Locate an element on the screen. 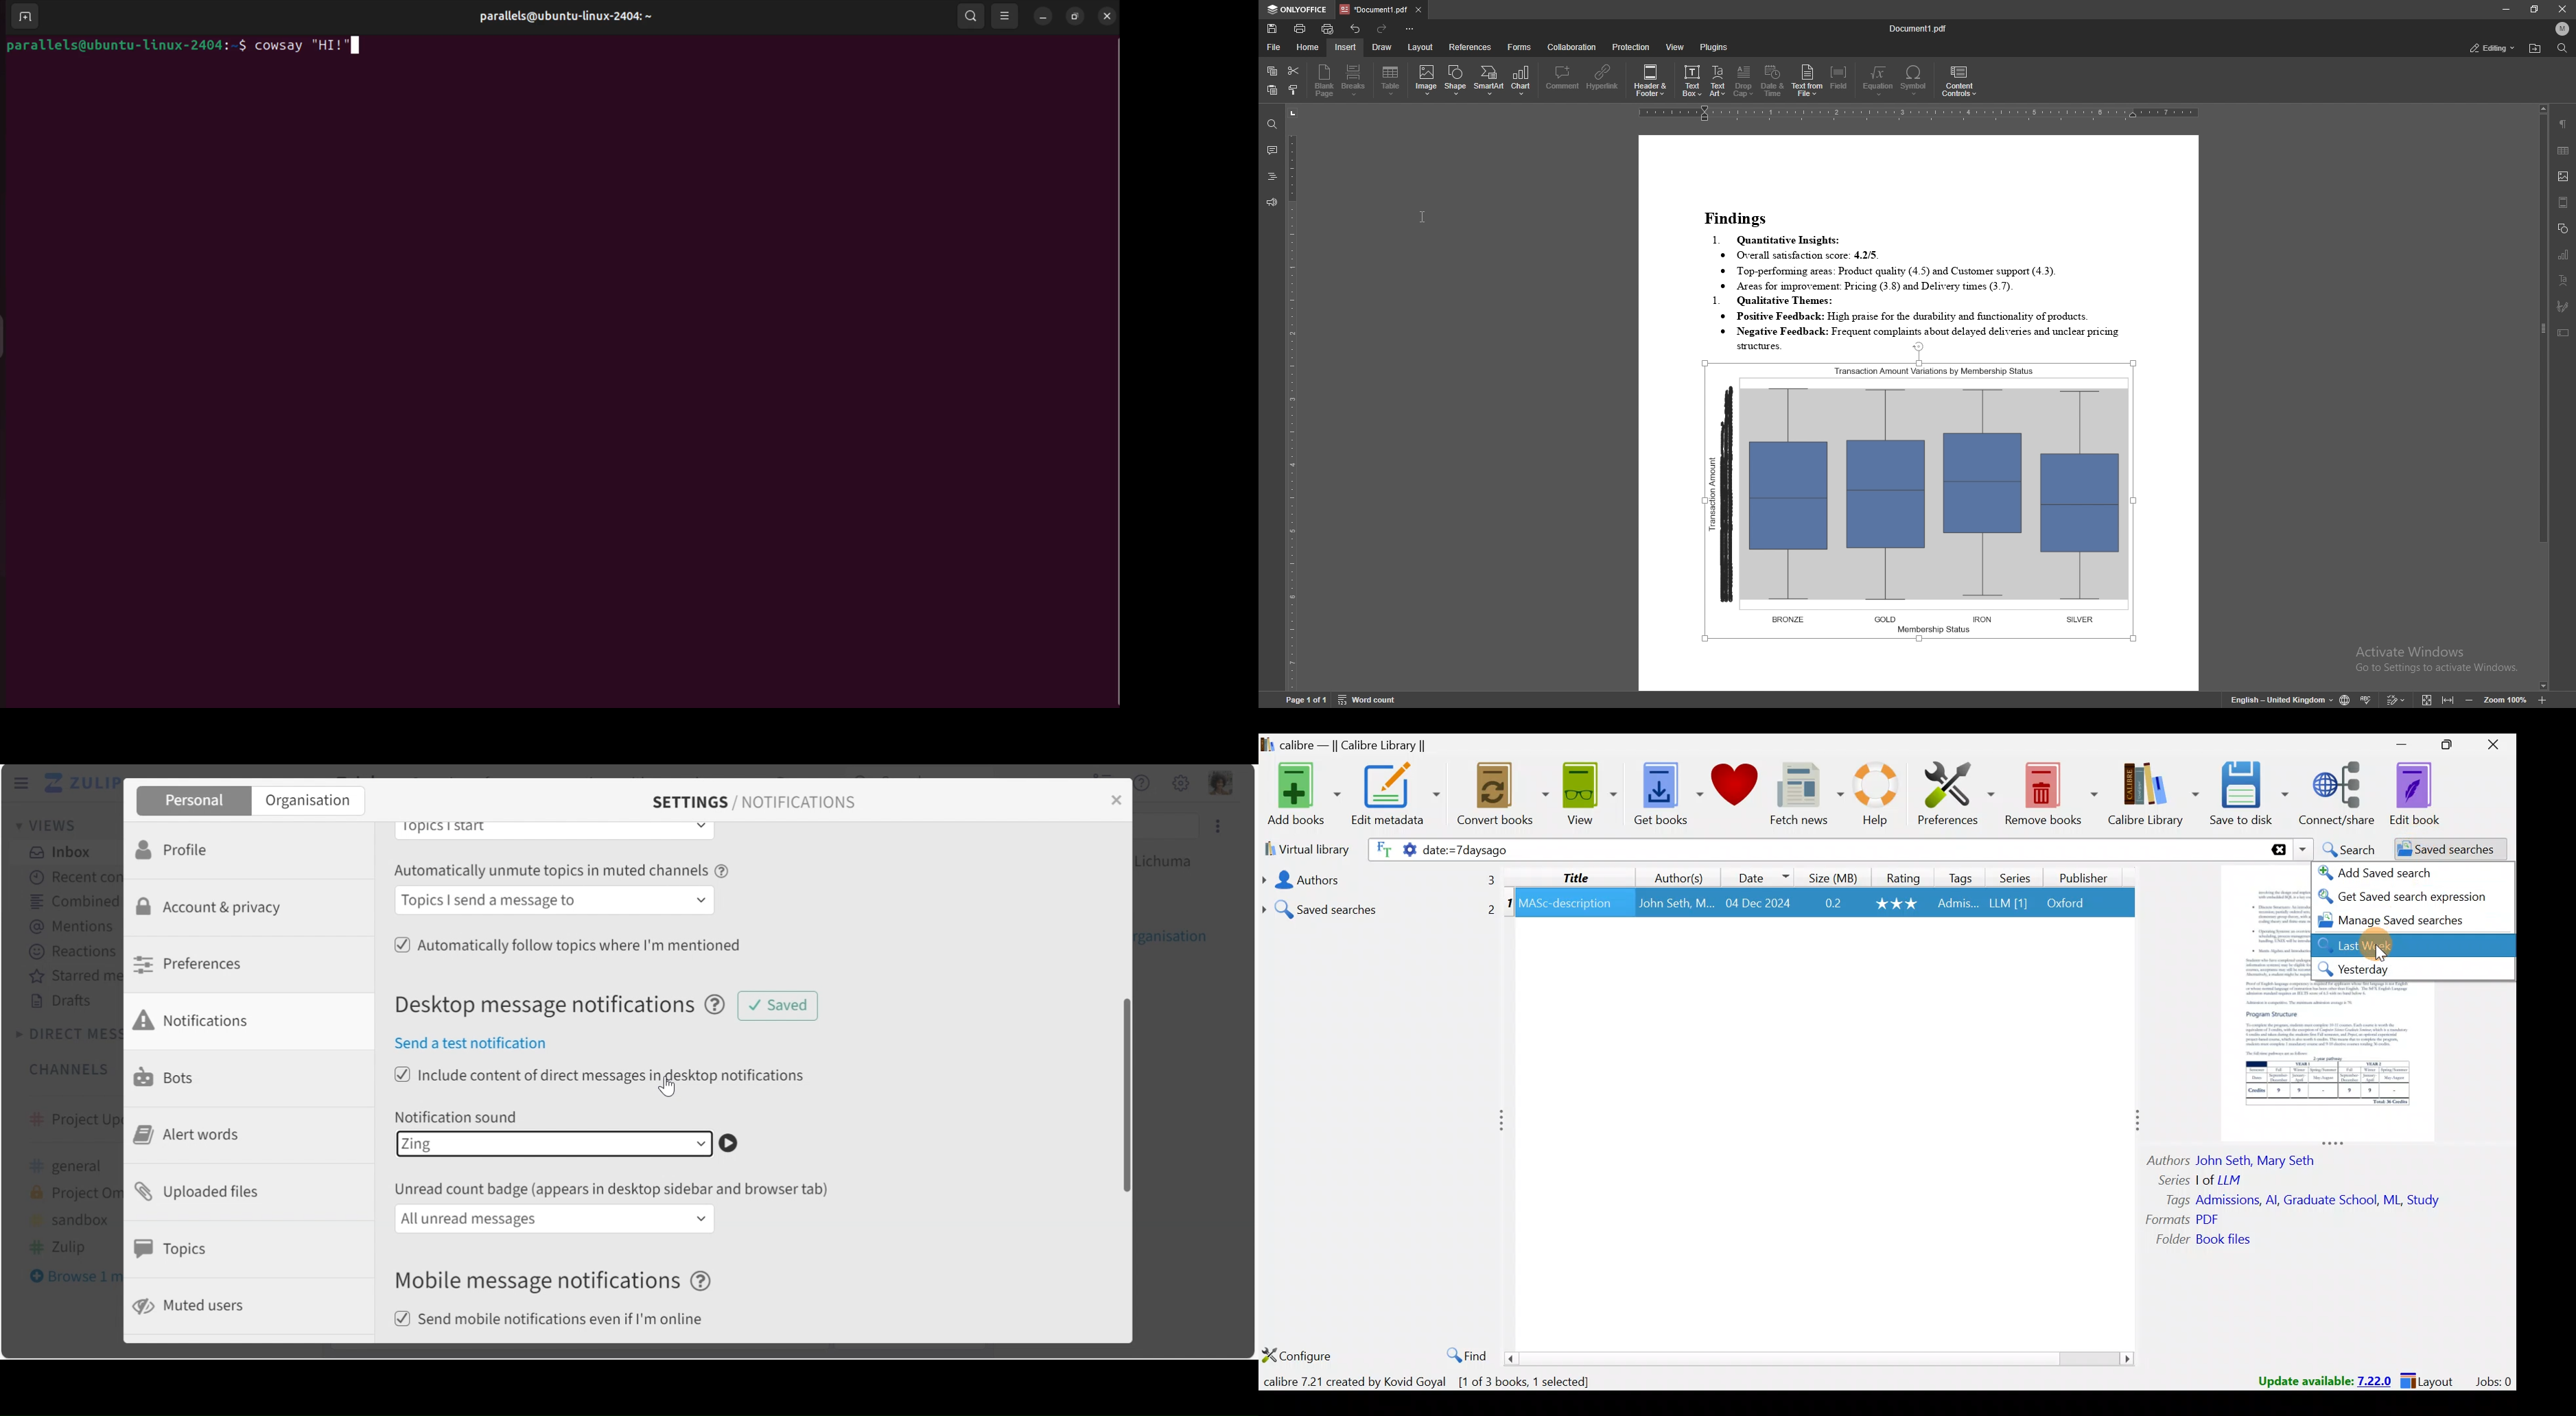 This screenshot has height=1428, width=2576. Alert Words is located at coordinates (191, 1135).